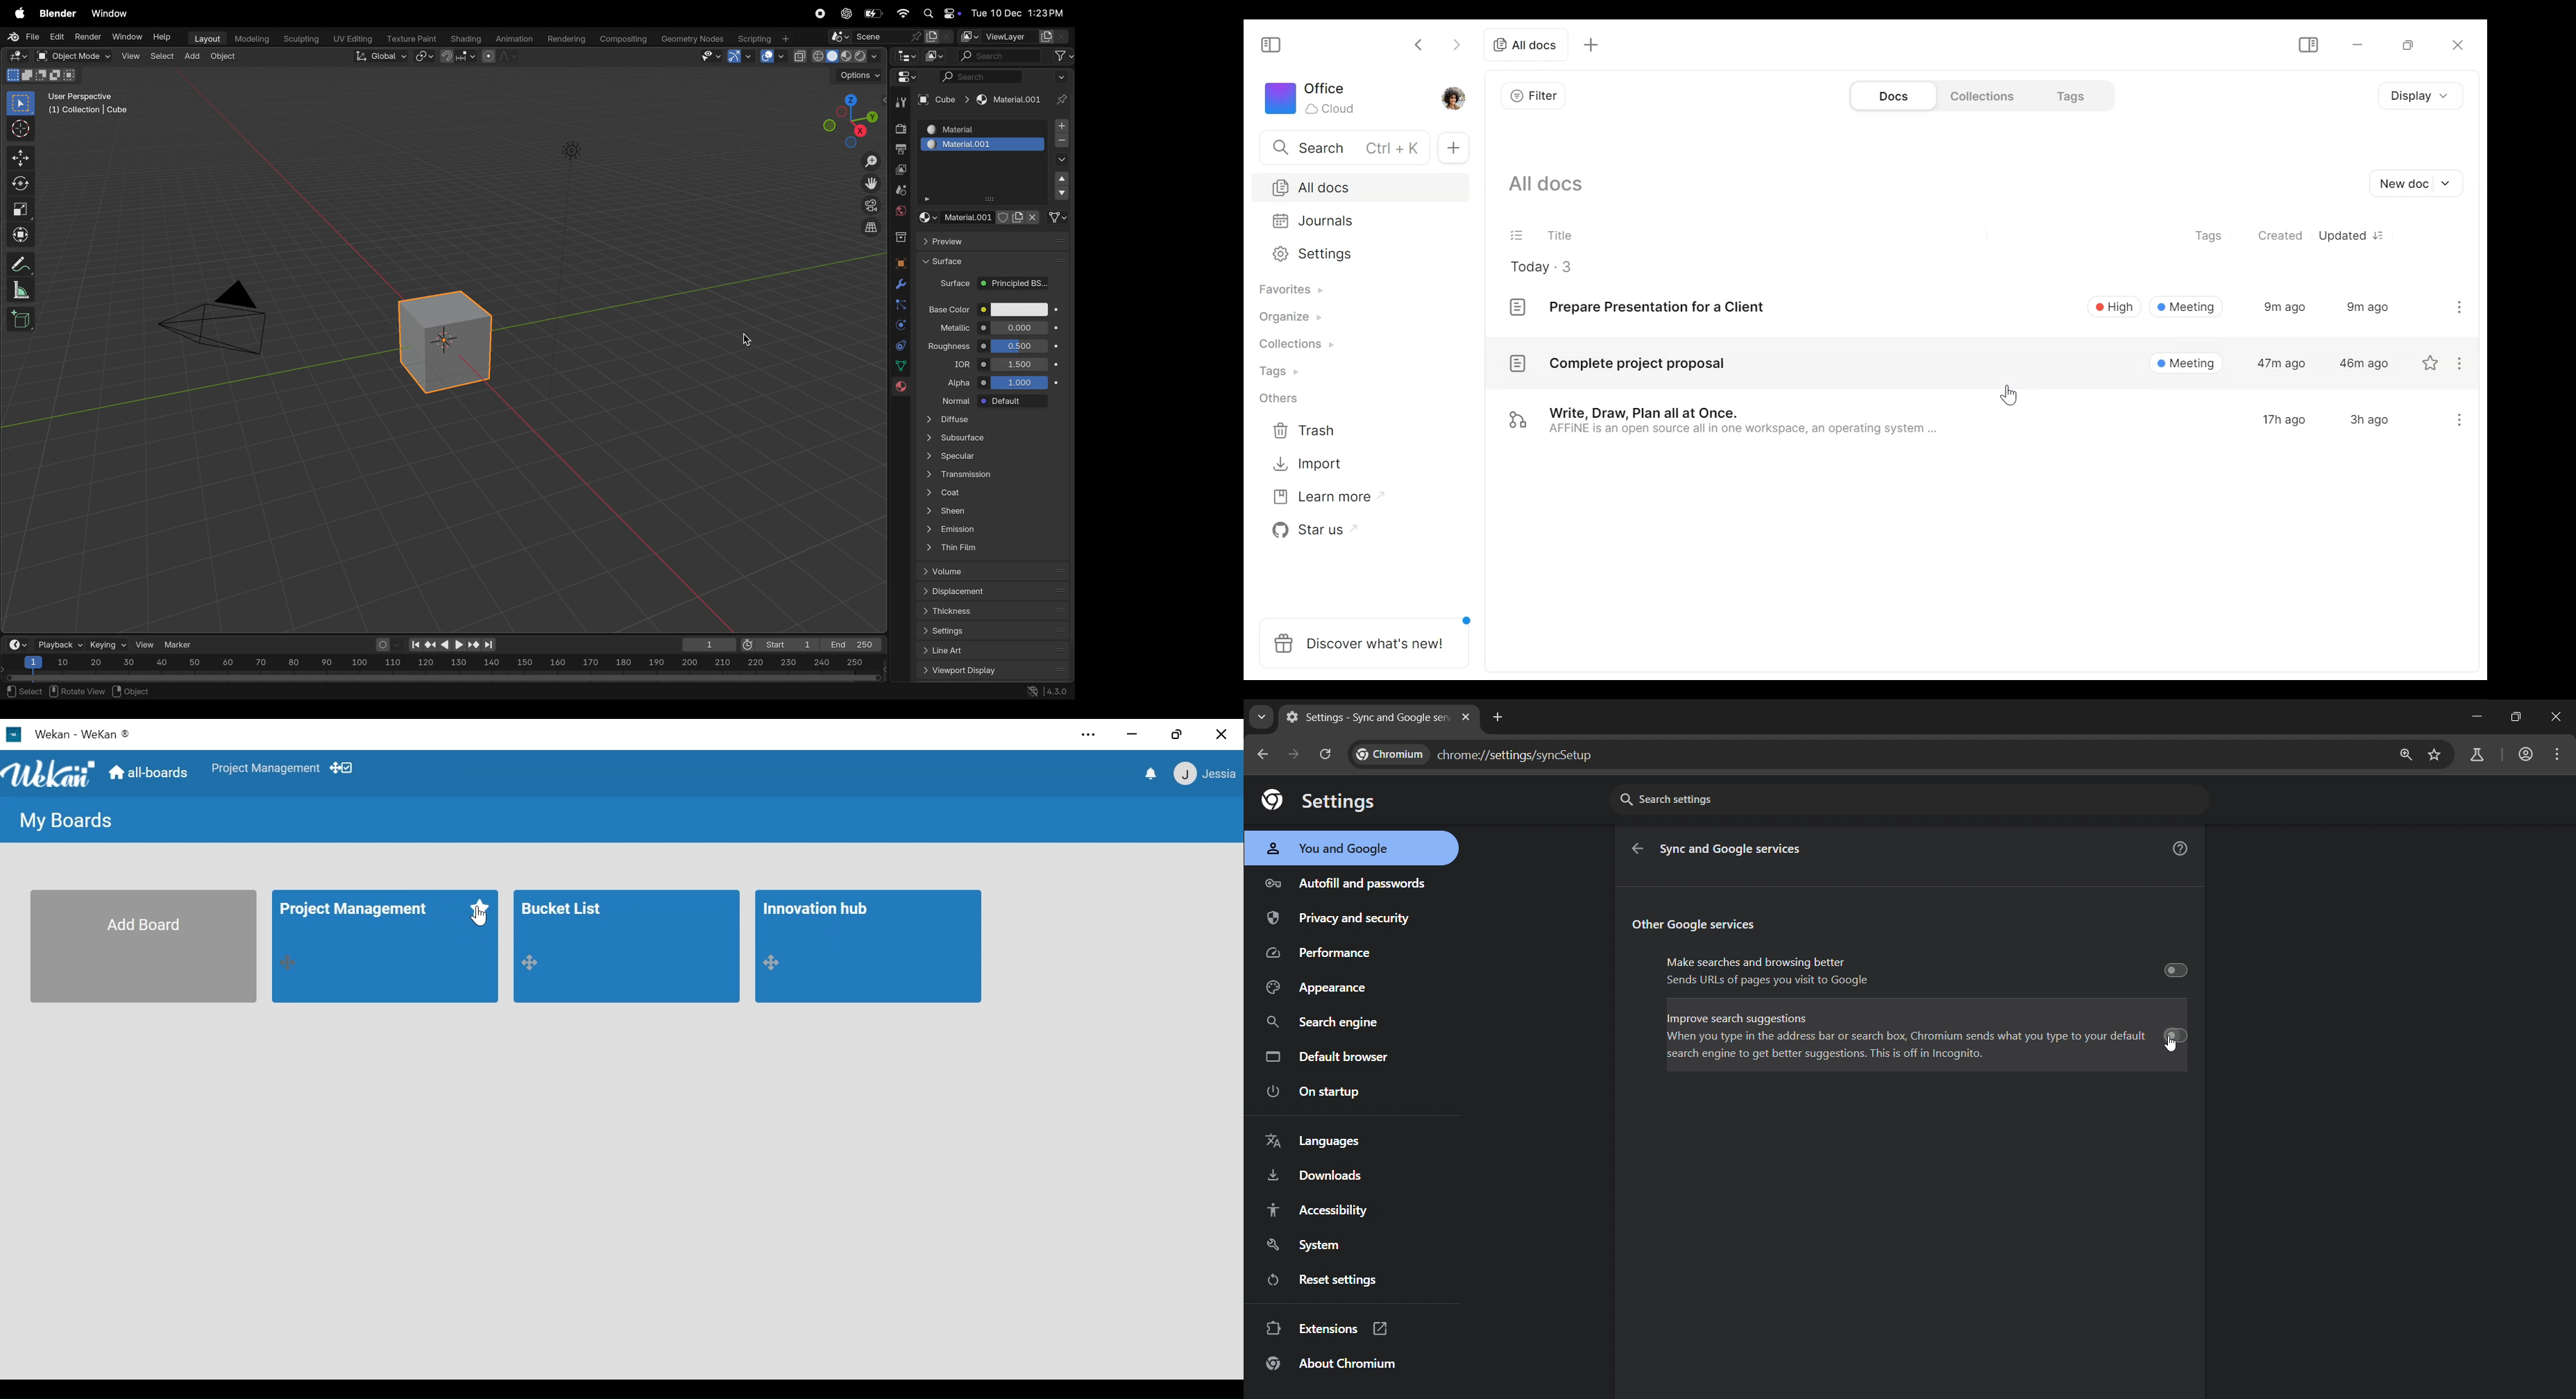  What do you see at coordinates (1063, 180) in the screenshot?
I see `drop down ` at bounding box center [1063, 180].